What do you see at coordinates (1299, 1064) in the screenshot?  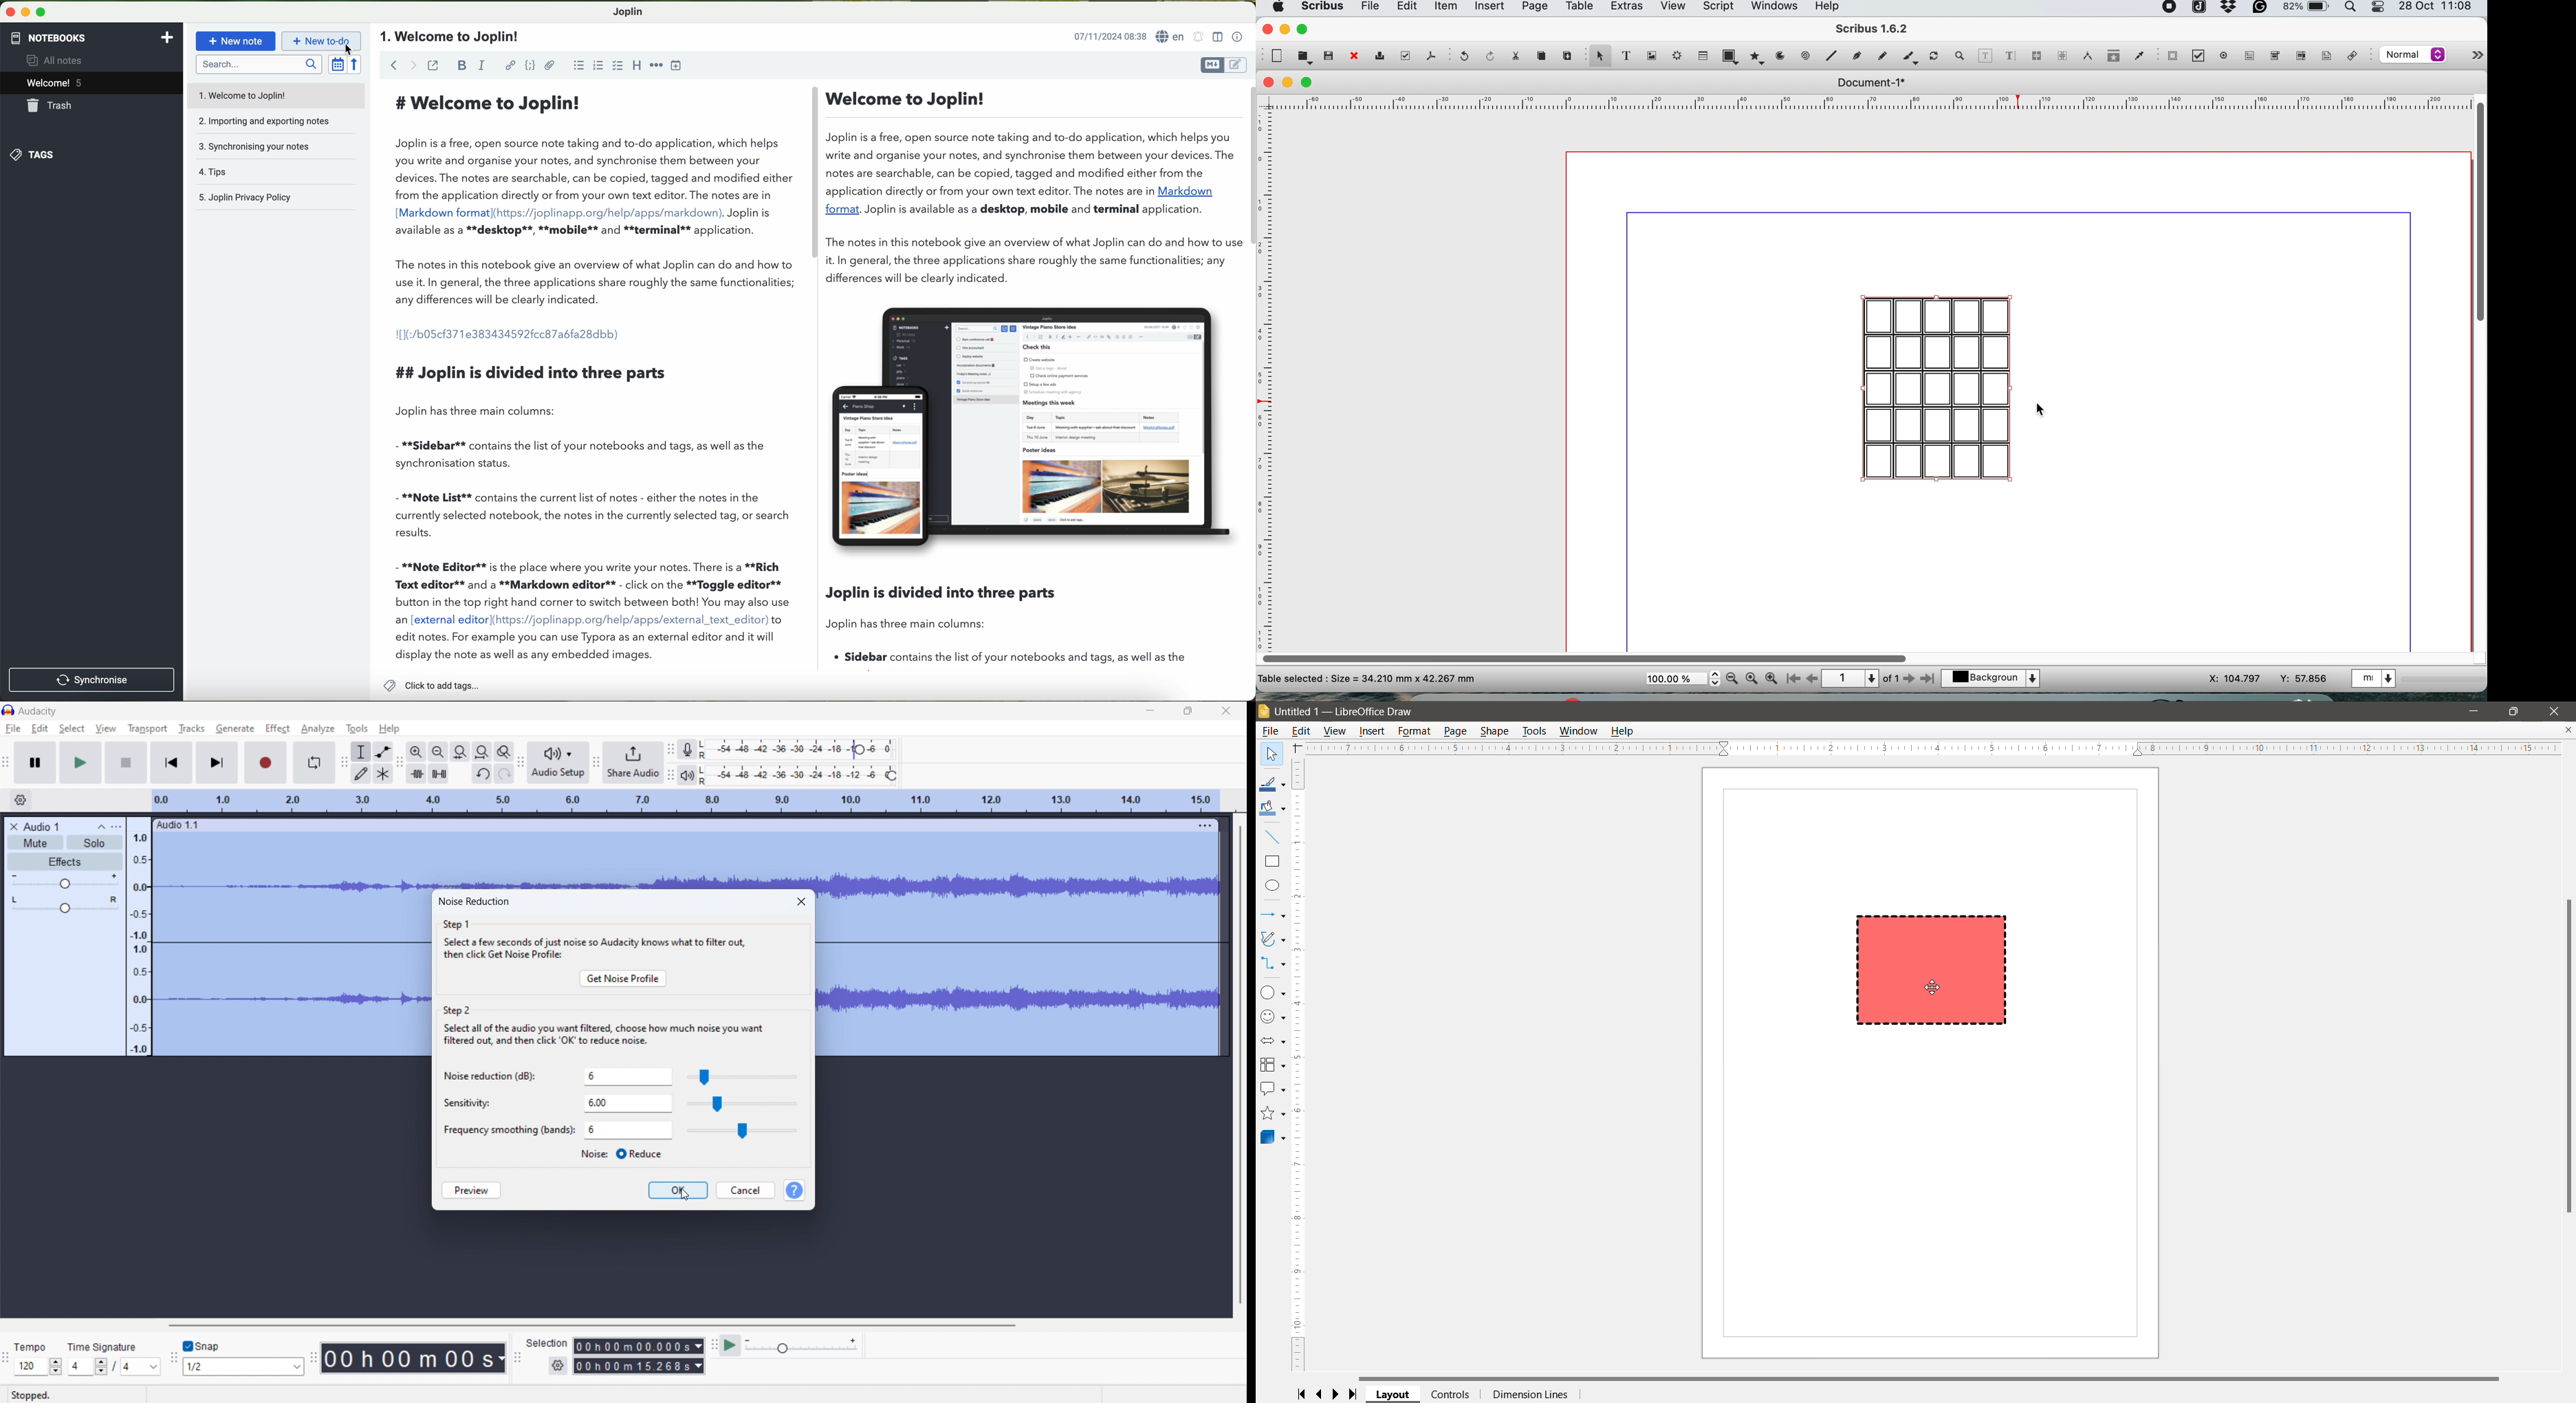 I see `Vertical Scroll Bar` at bounding box center [1299, 1064].